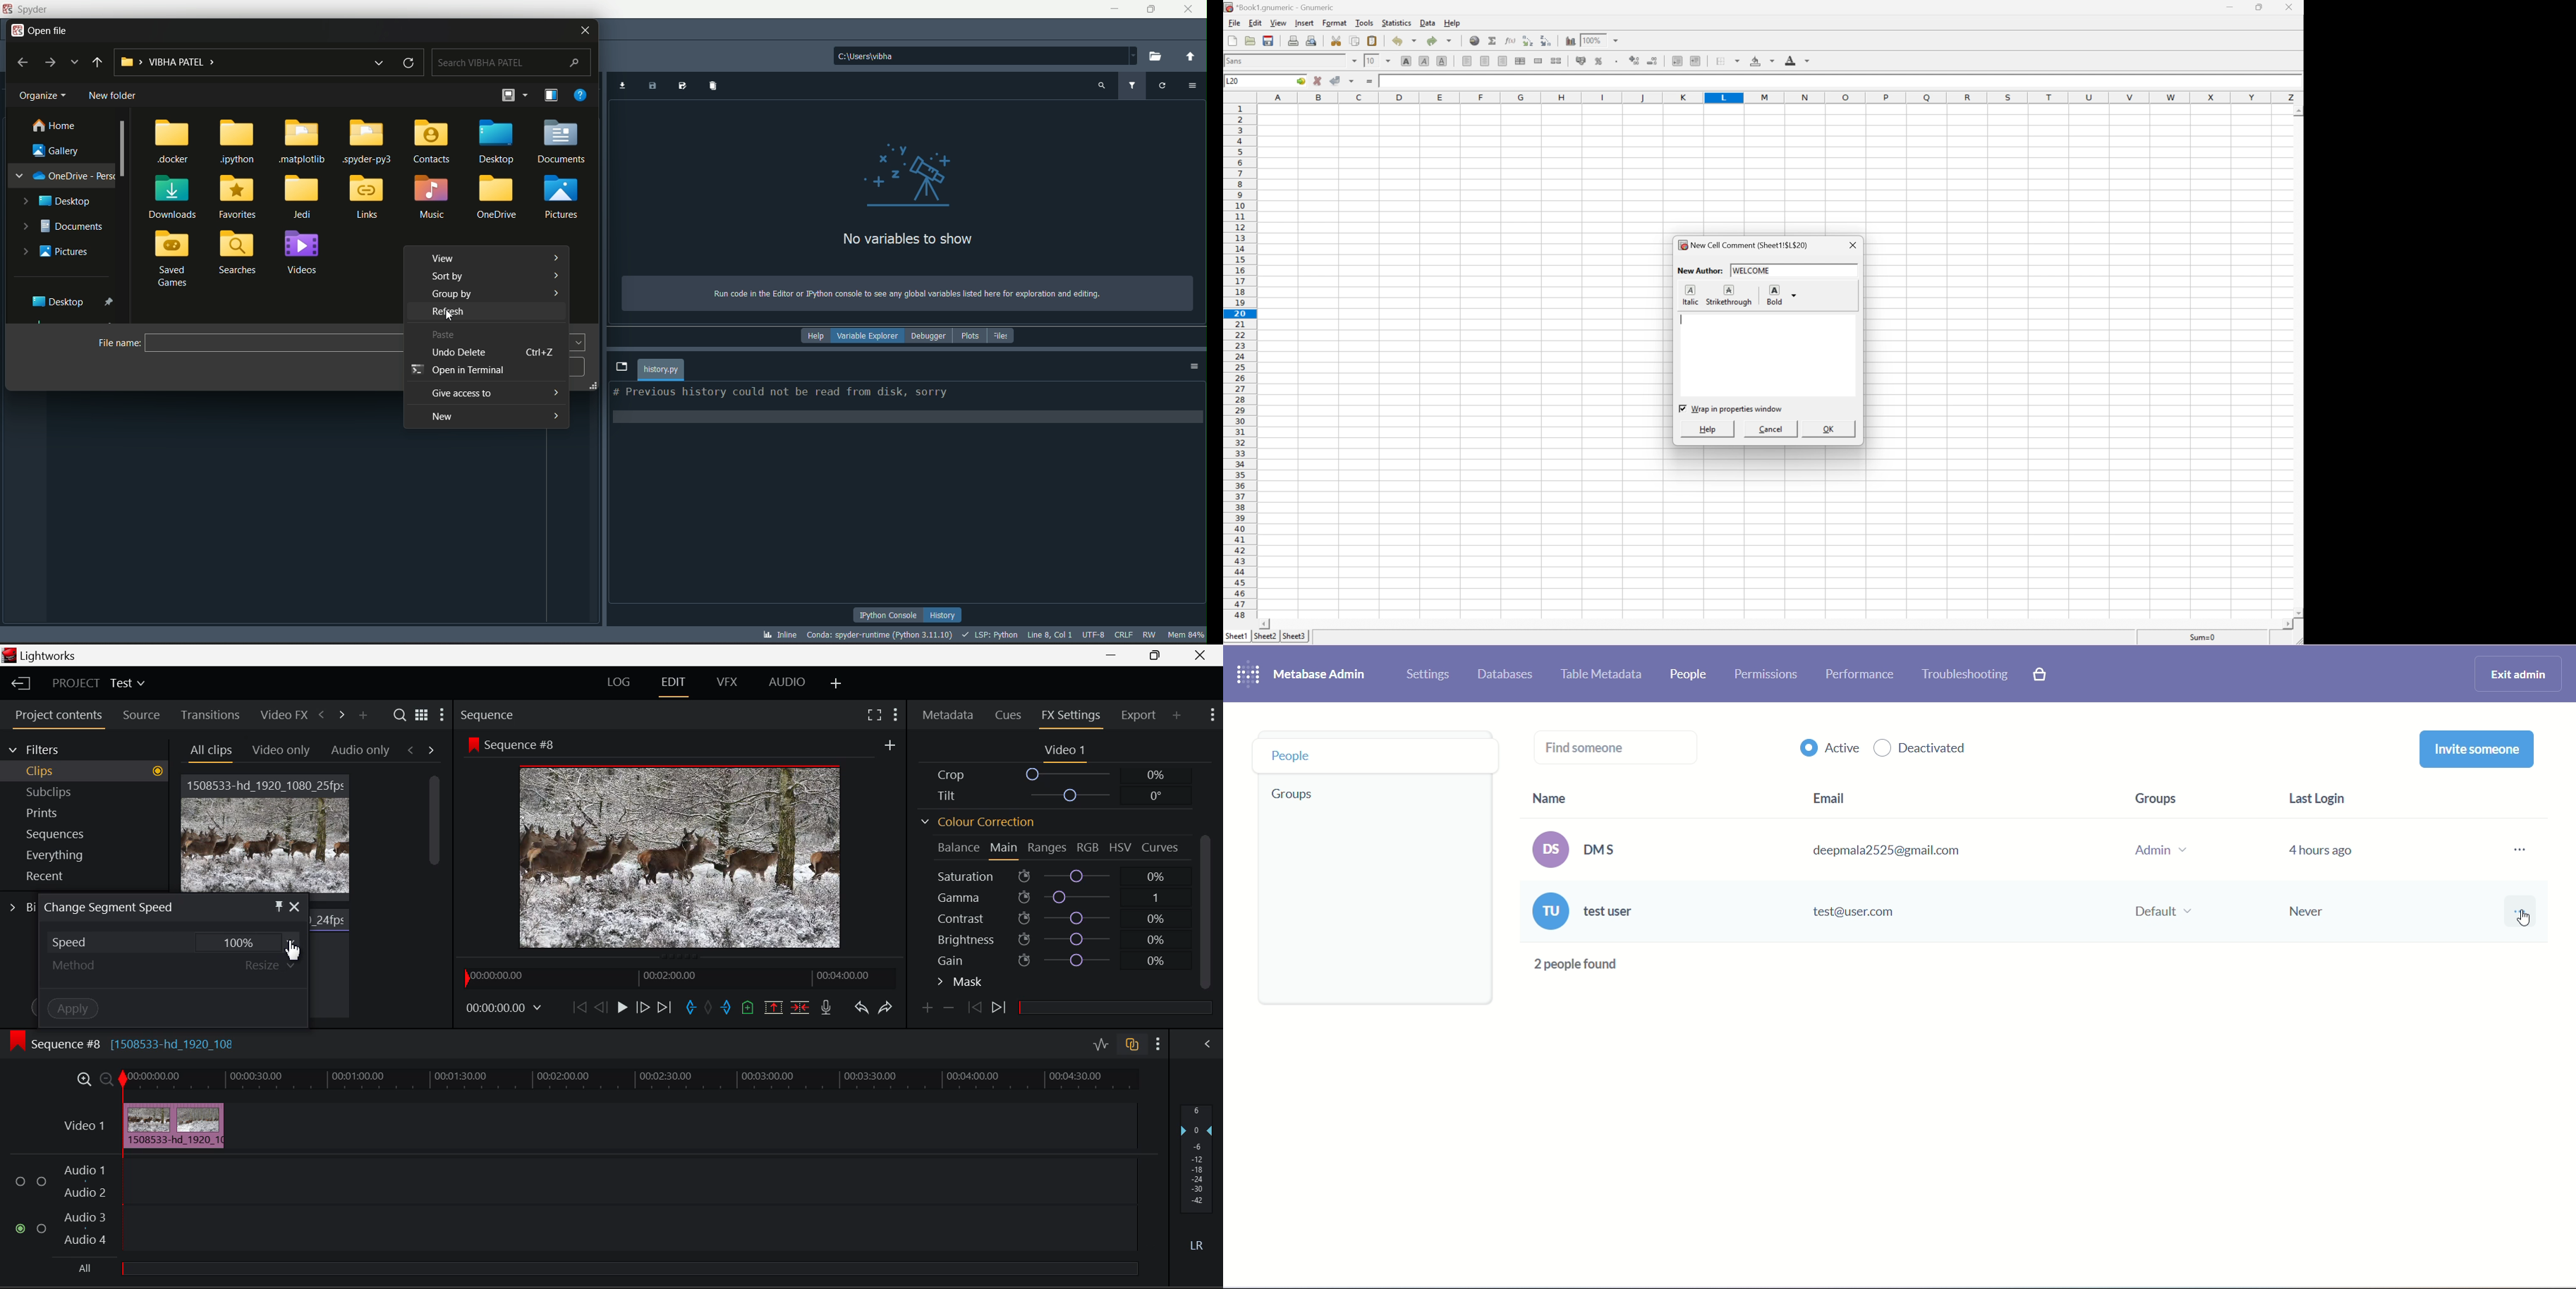 The image size is (2576, 1316). I want to click on logo and title, so click(28, 9).